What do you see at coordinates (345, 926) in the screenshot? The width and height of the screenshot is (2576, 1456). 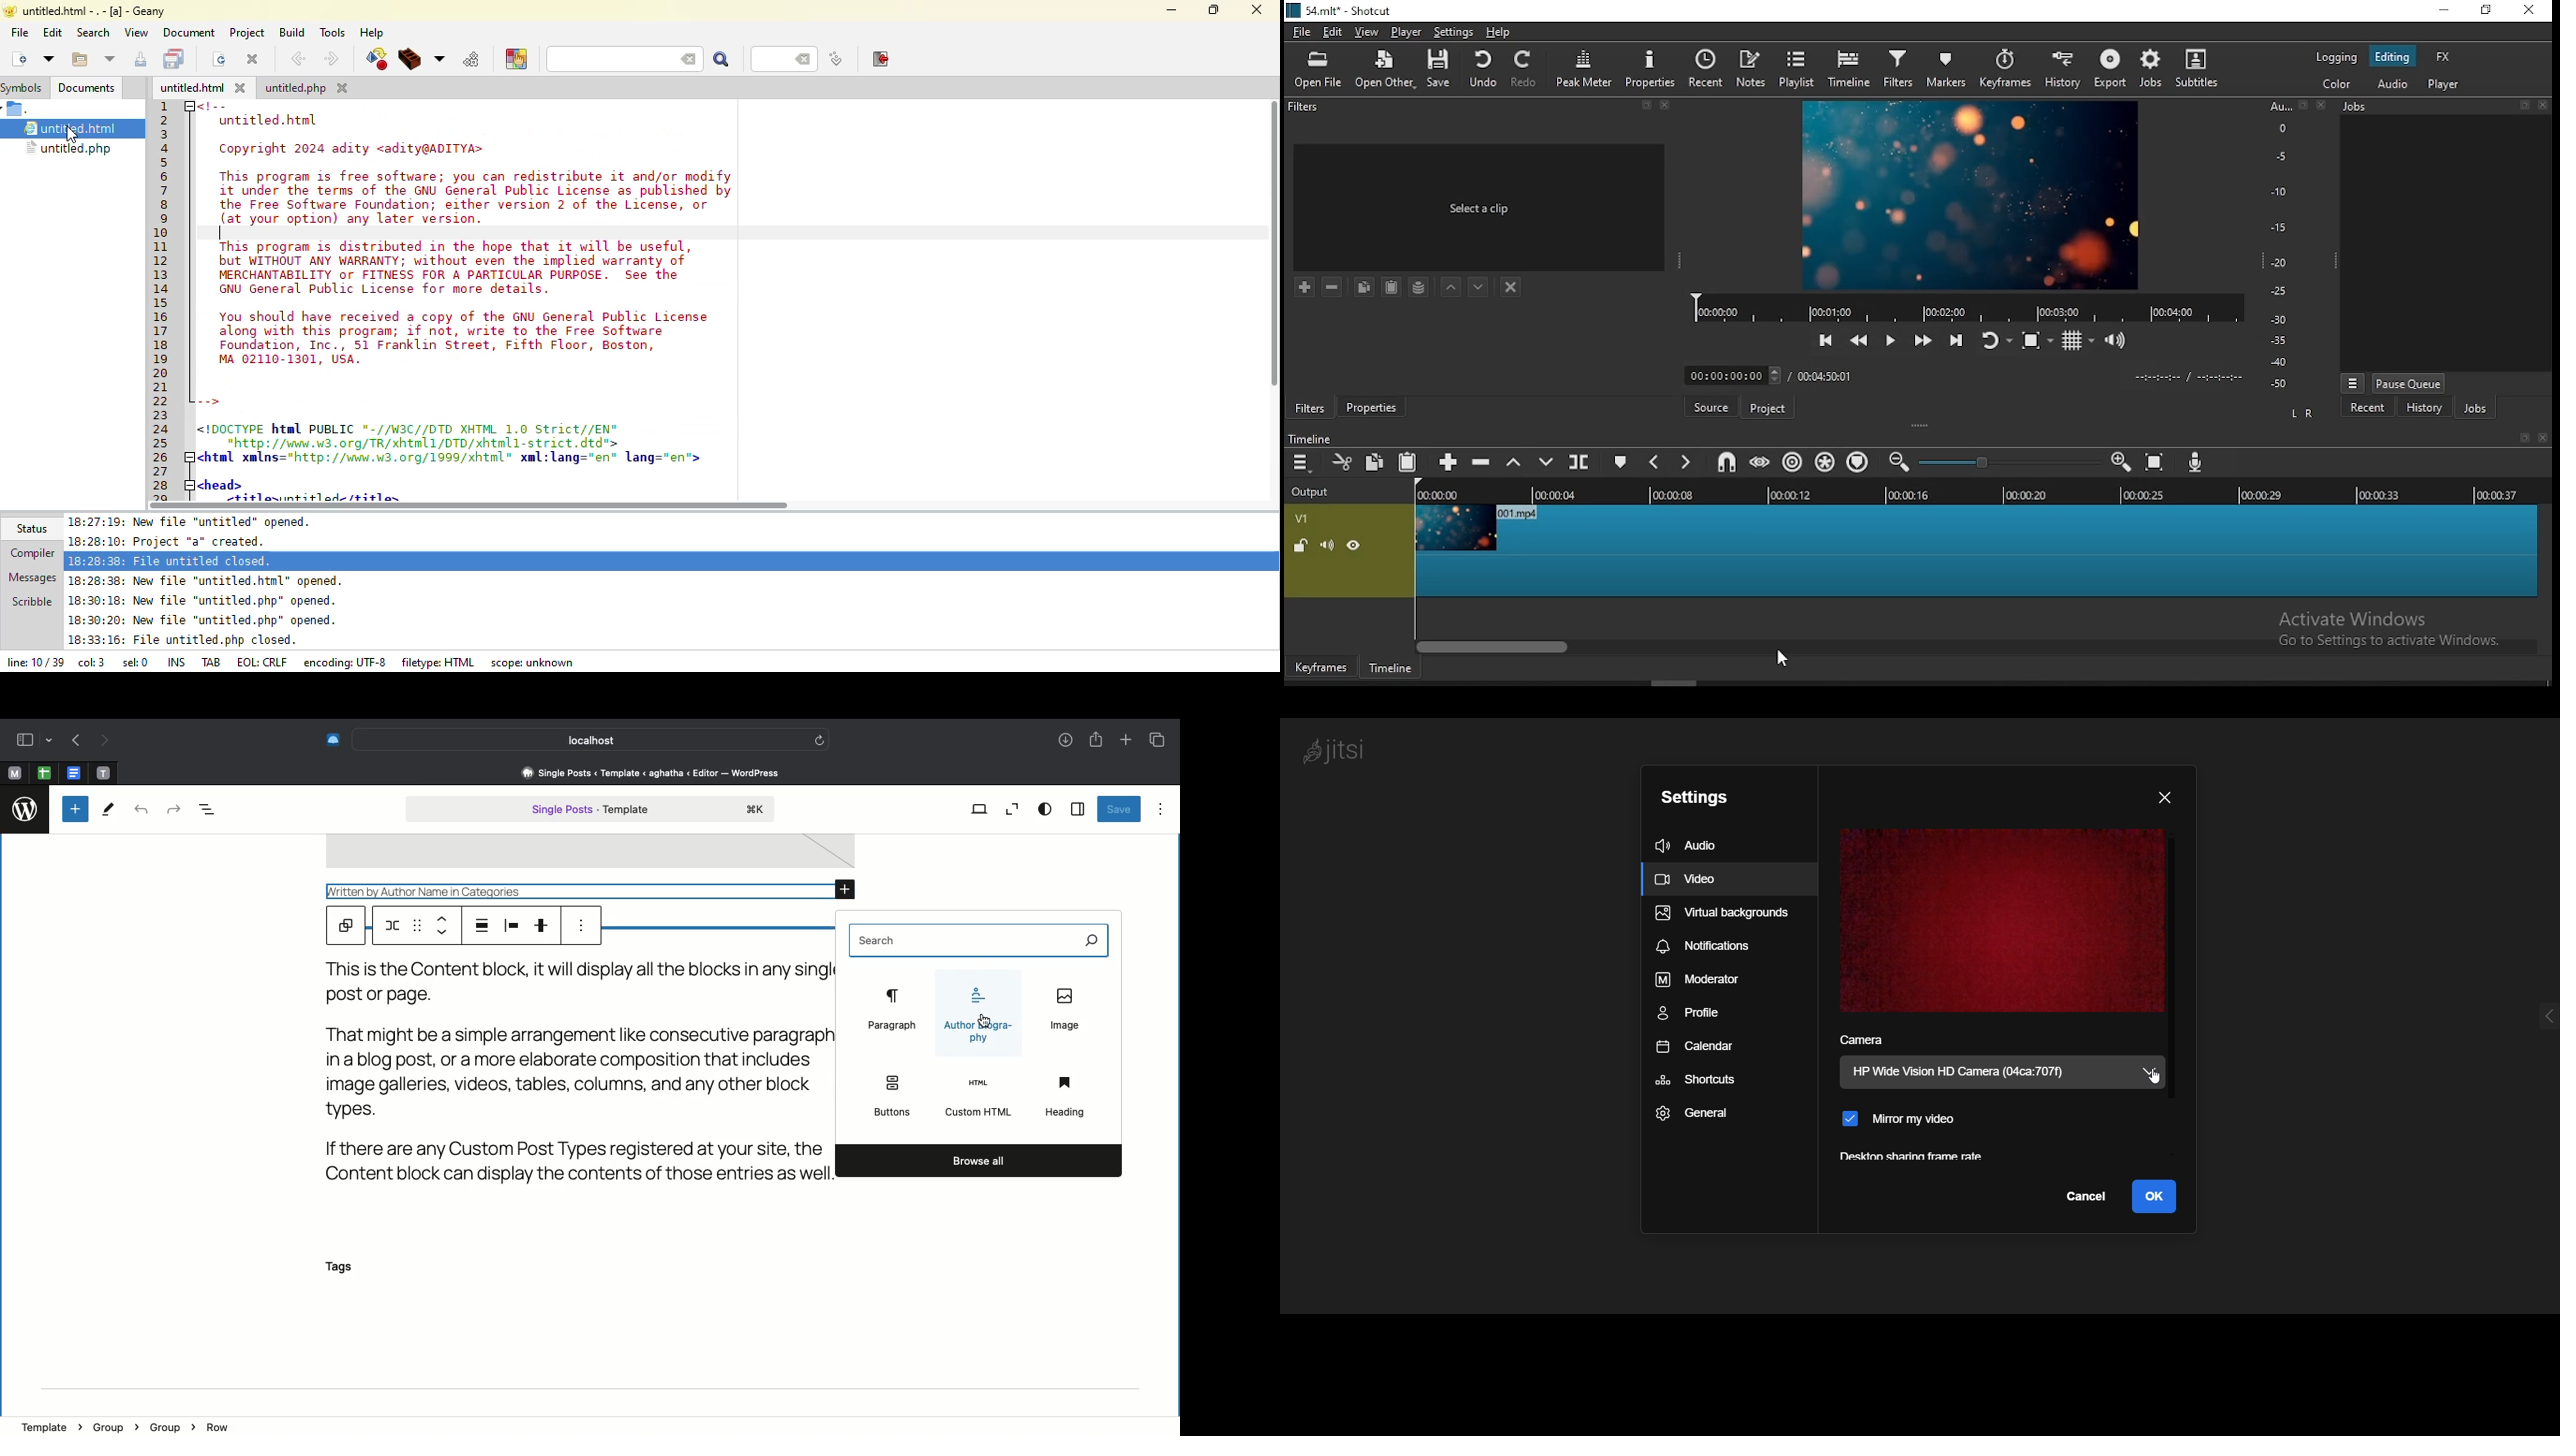 I see `Parent block group` at bounding box center [345, 926].